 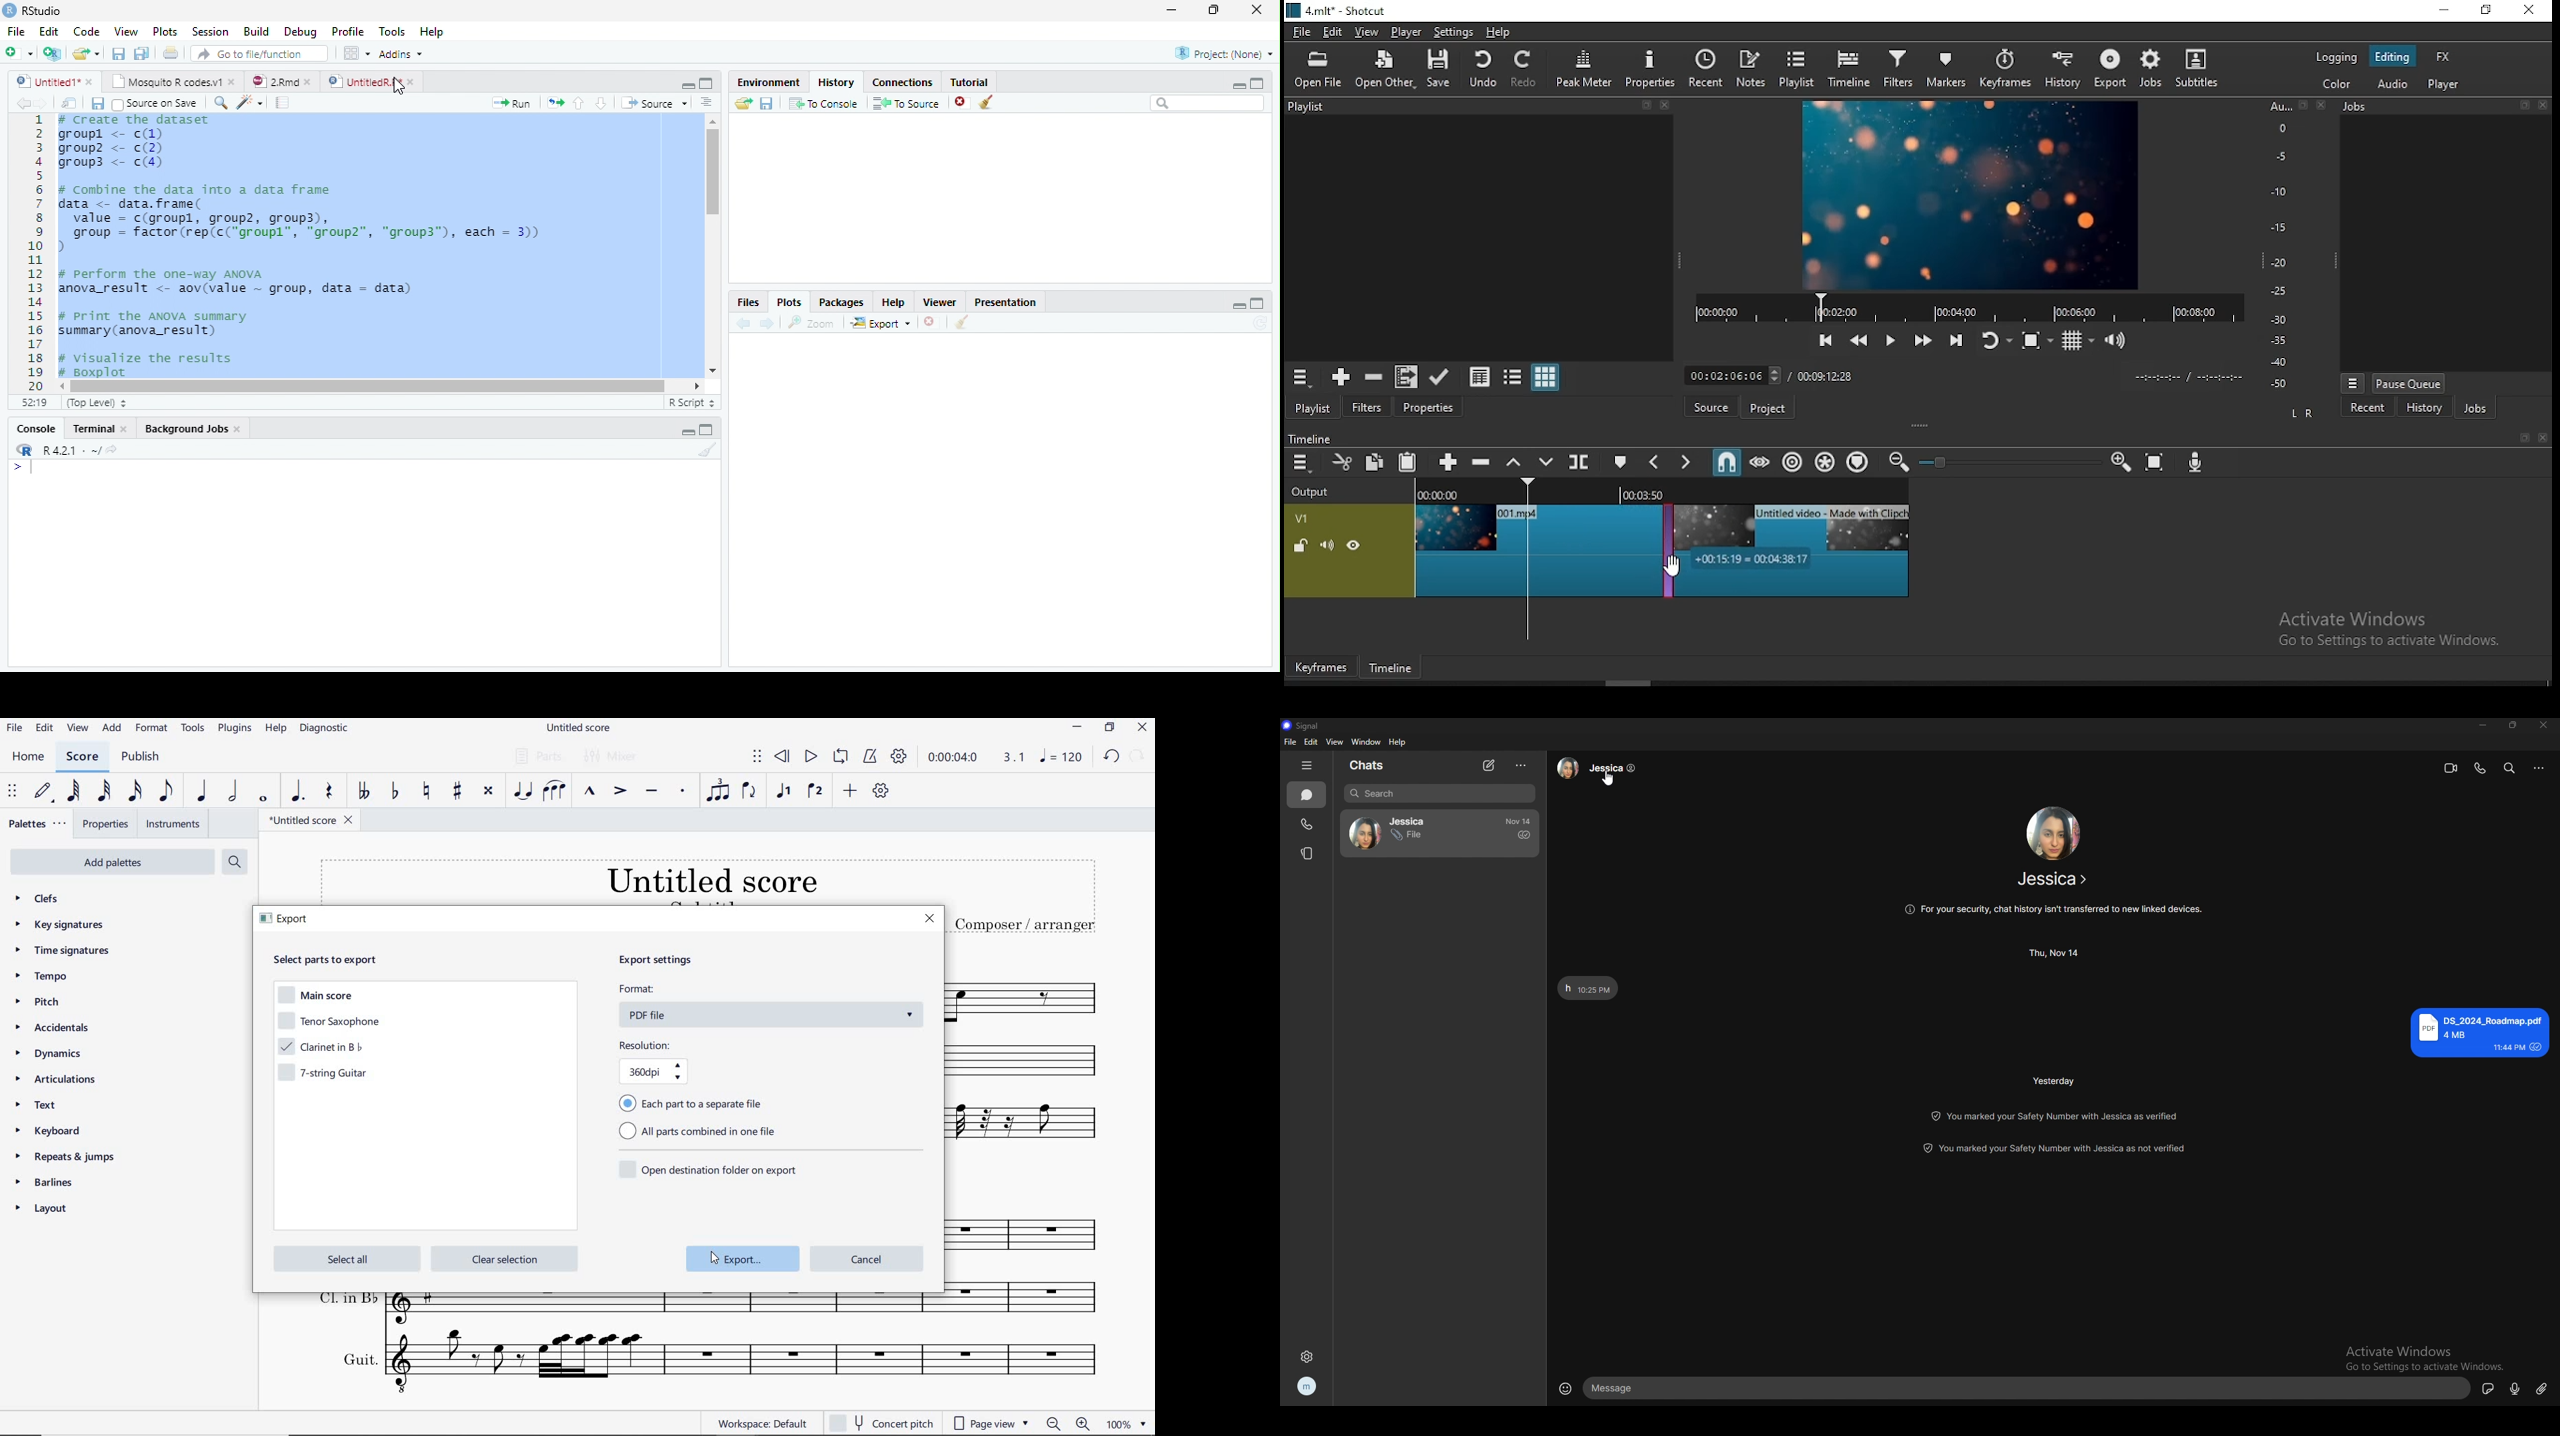 I want to click on maximize, so click(x=1260, y=82).